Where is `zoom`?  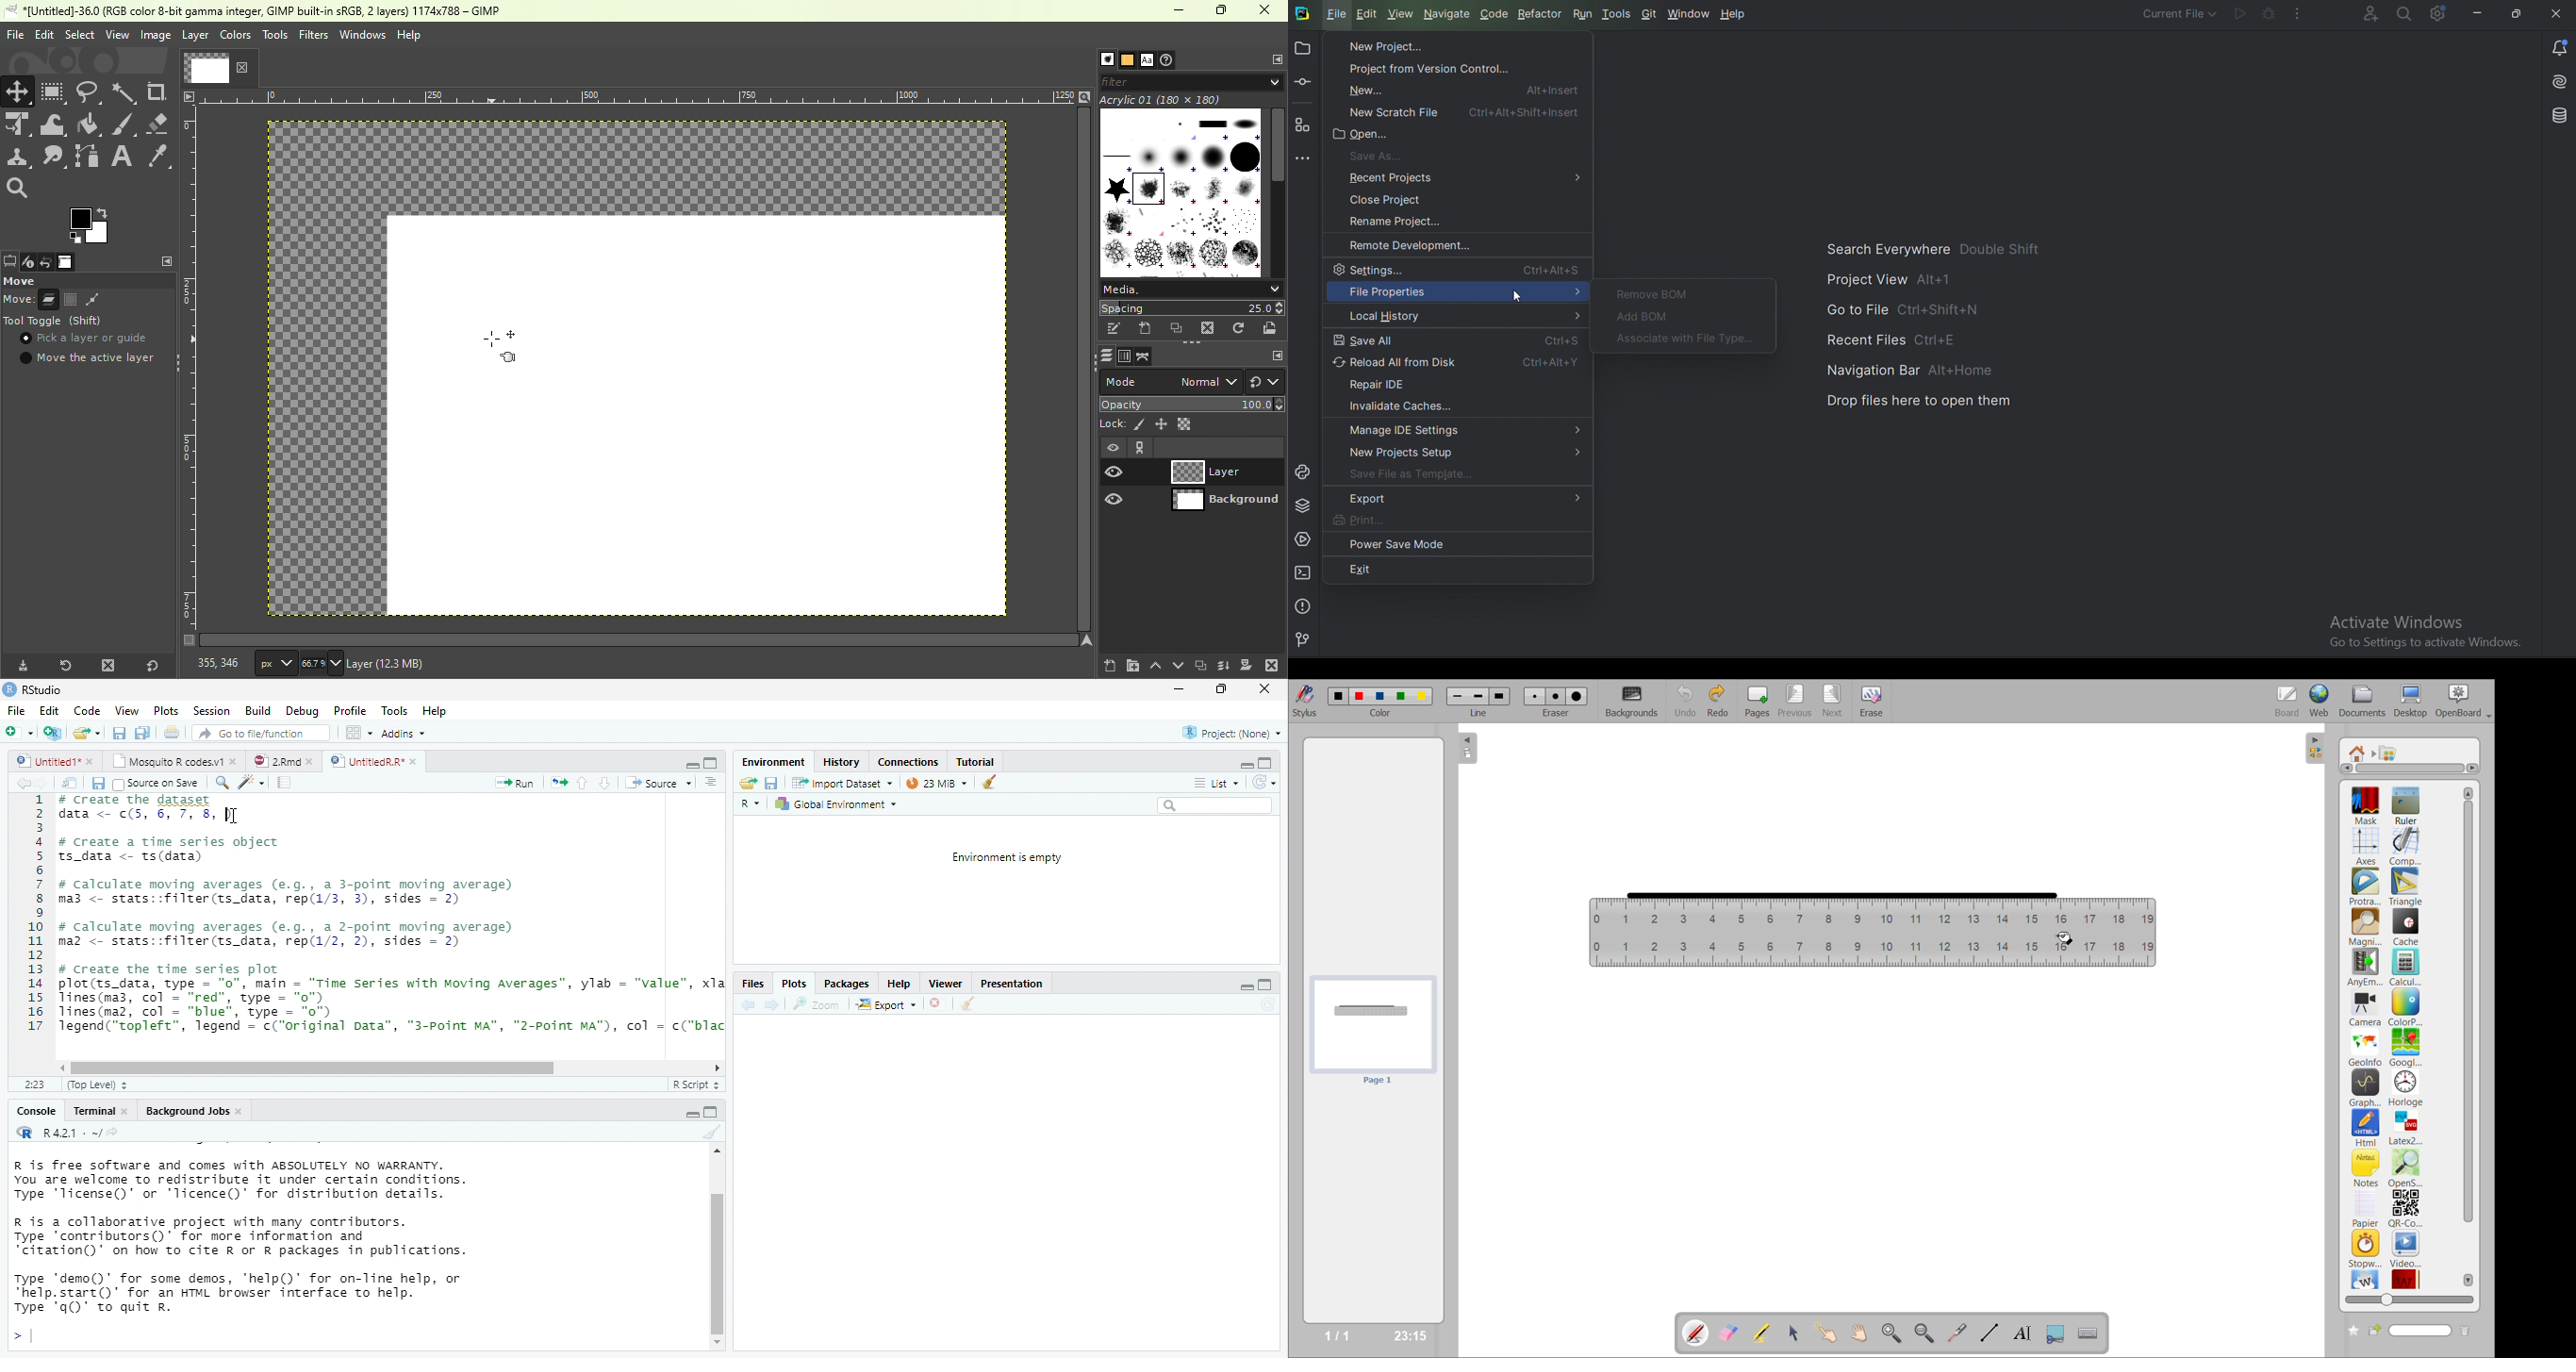 zoom is located at coordinates (819, 1004).